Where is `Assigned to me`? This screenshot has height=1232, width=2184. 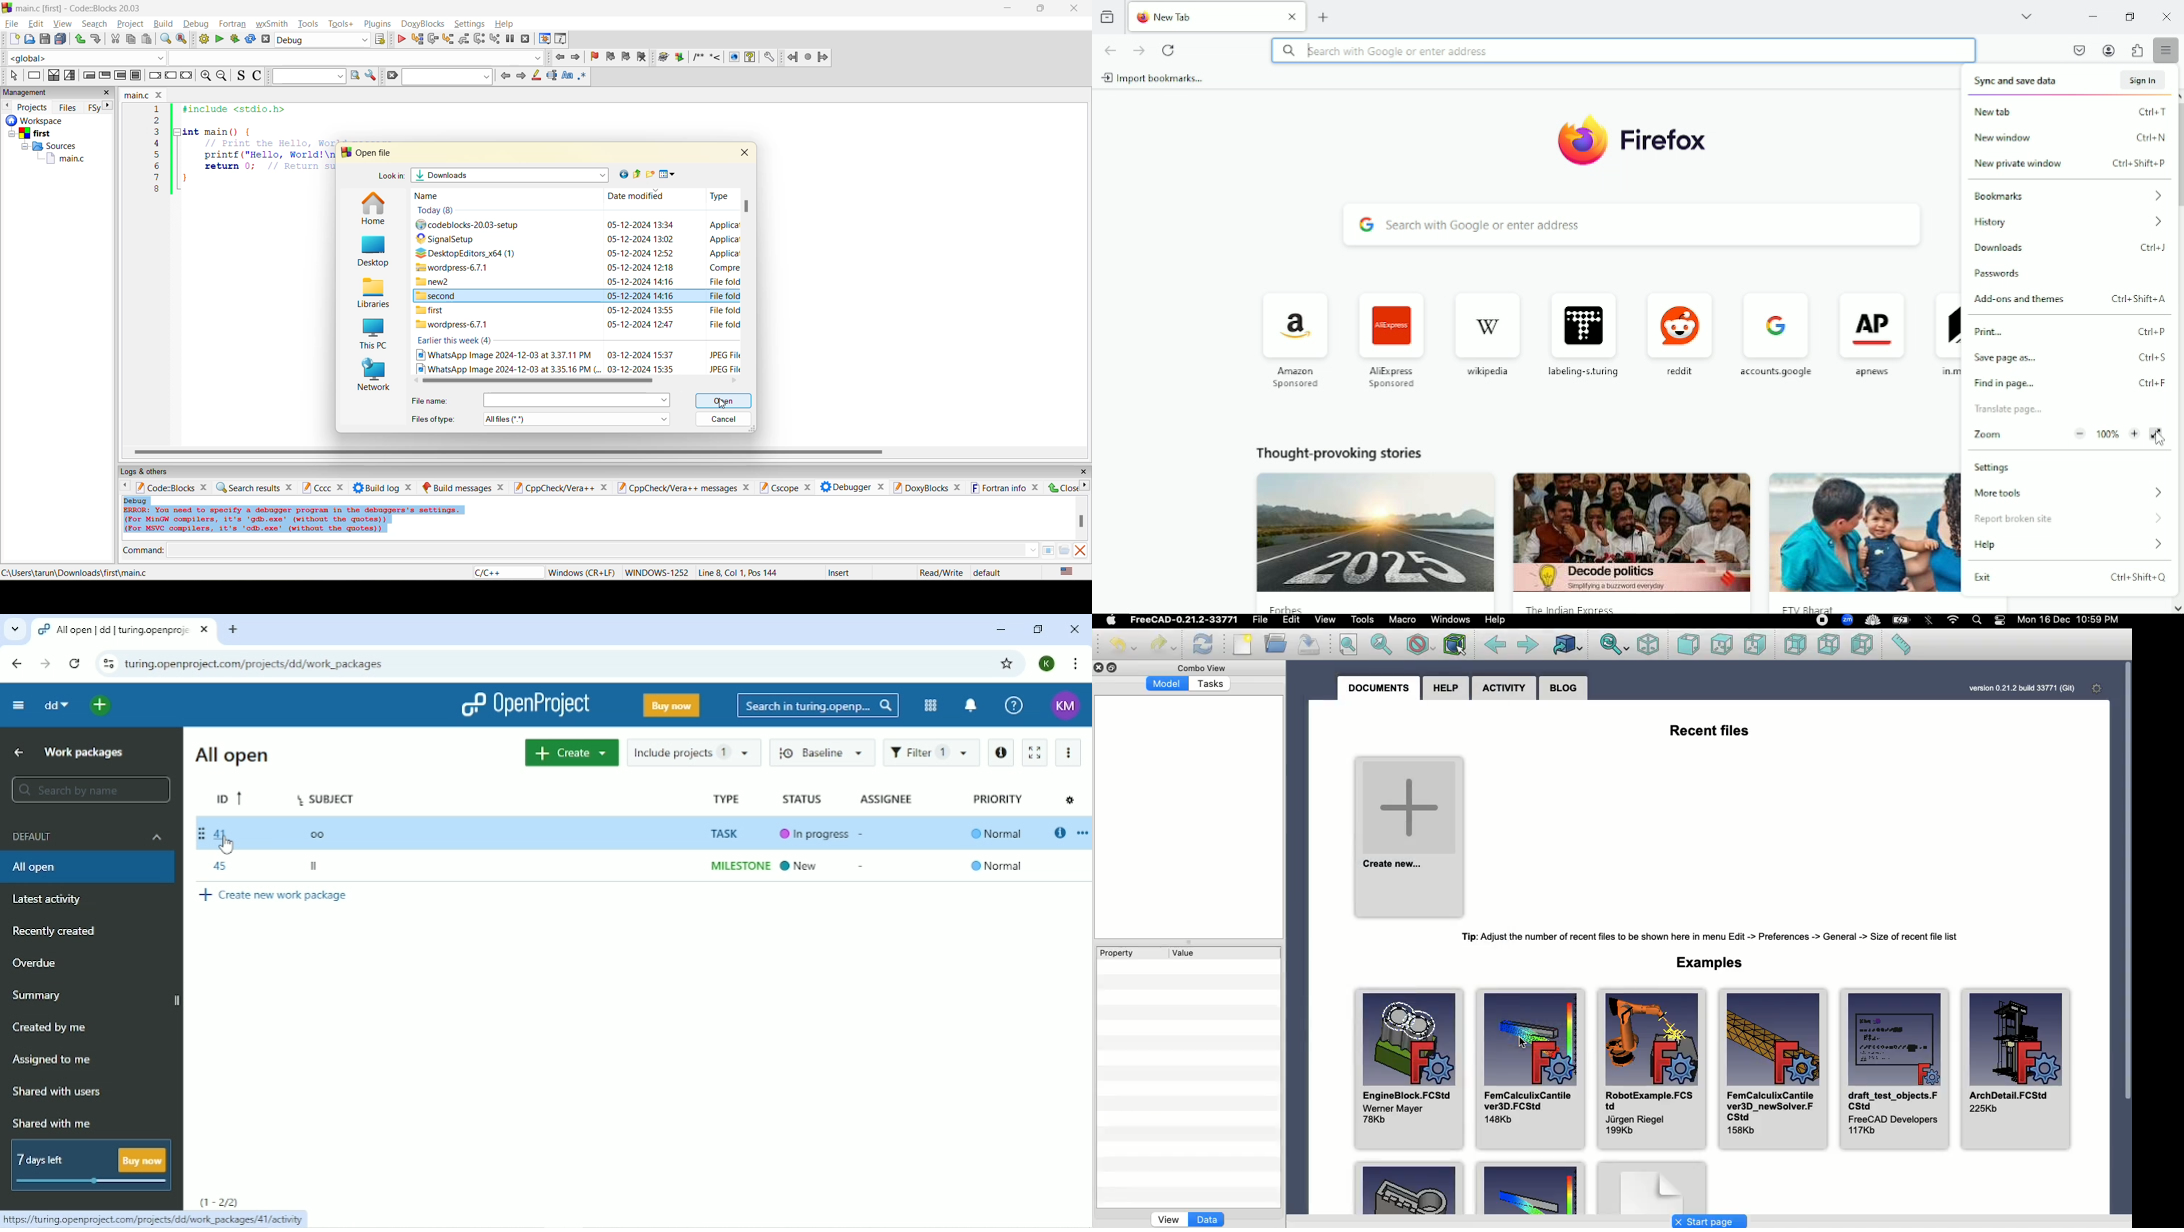
Assigned to me is located at coordinates (55, 1059).